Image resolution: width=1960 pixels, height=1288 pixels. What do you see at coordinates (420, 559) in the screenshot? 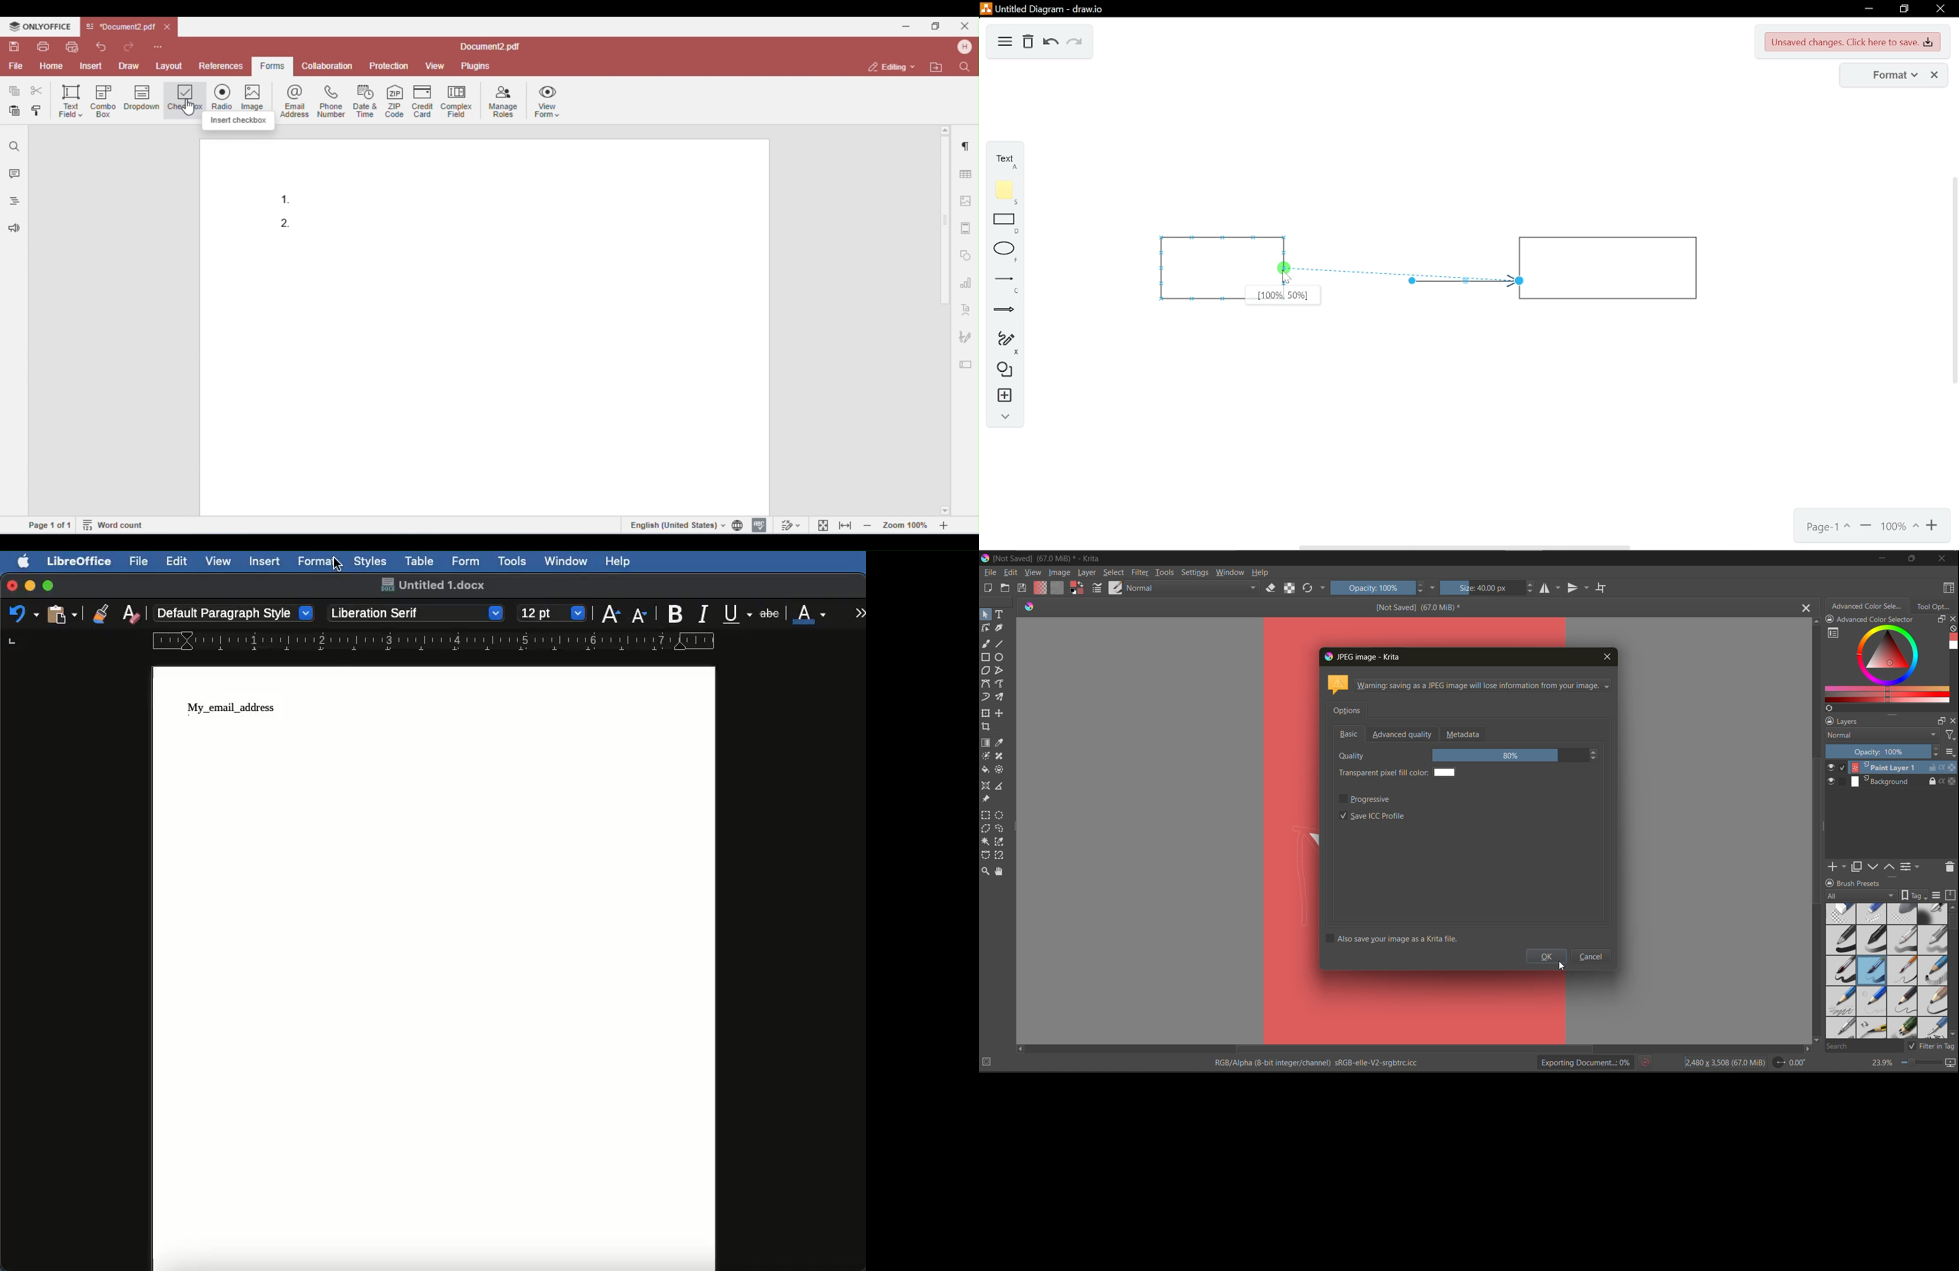
I see `Table` at bounding box center [420, 559].